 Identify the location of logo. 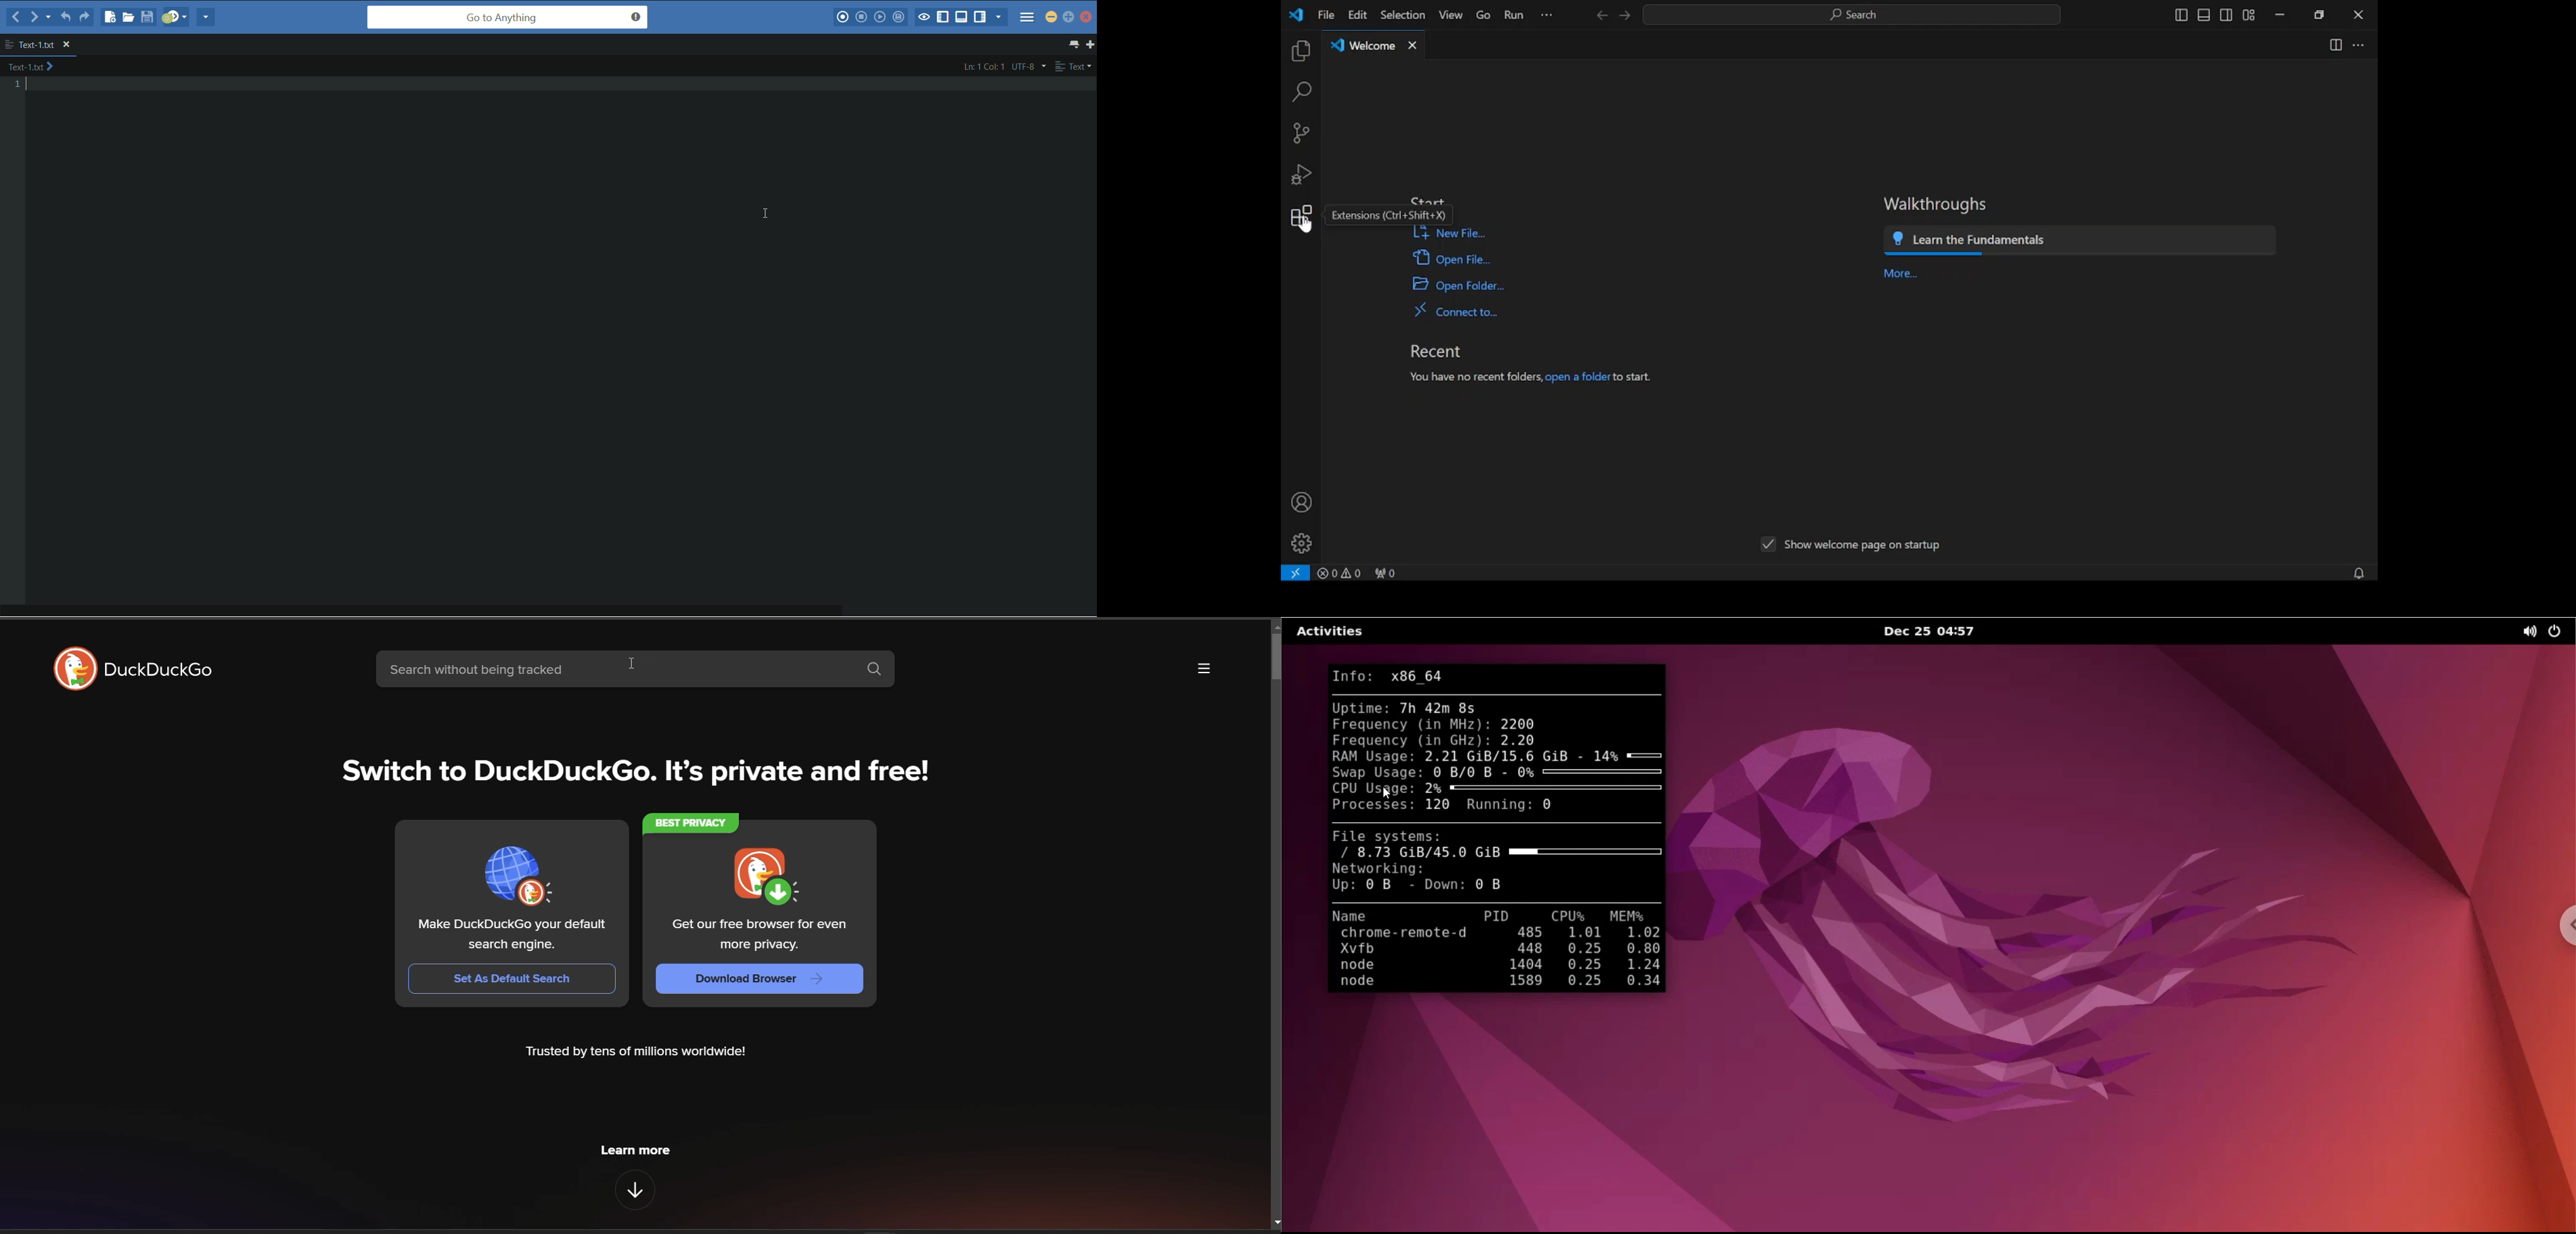
(517, 873).